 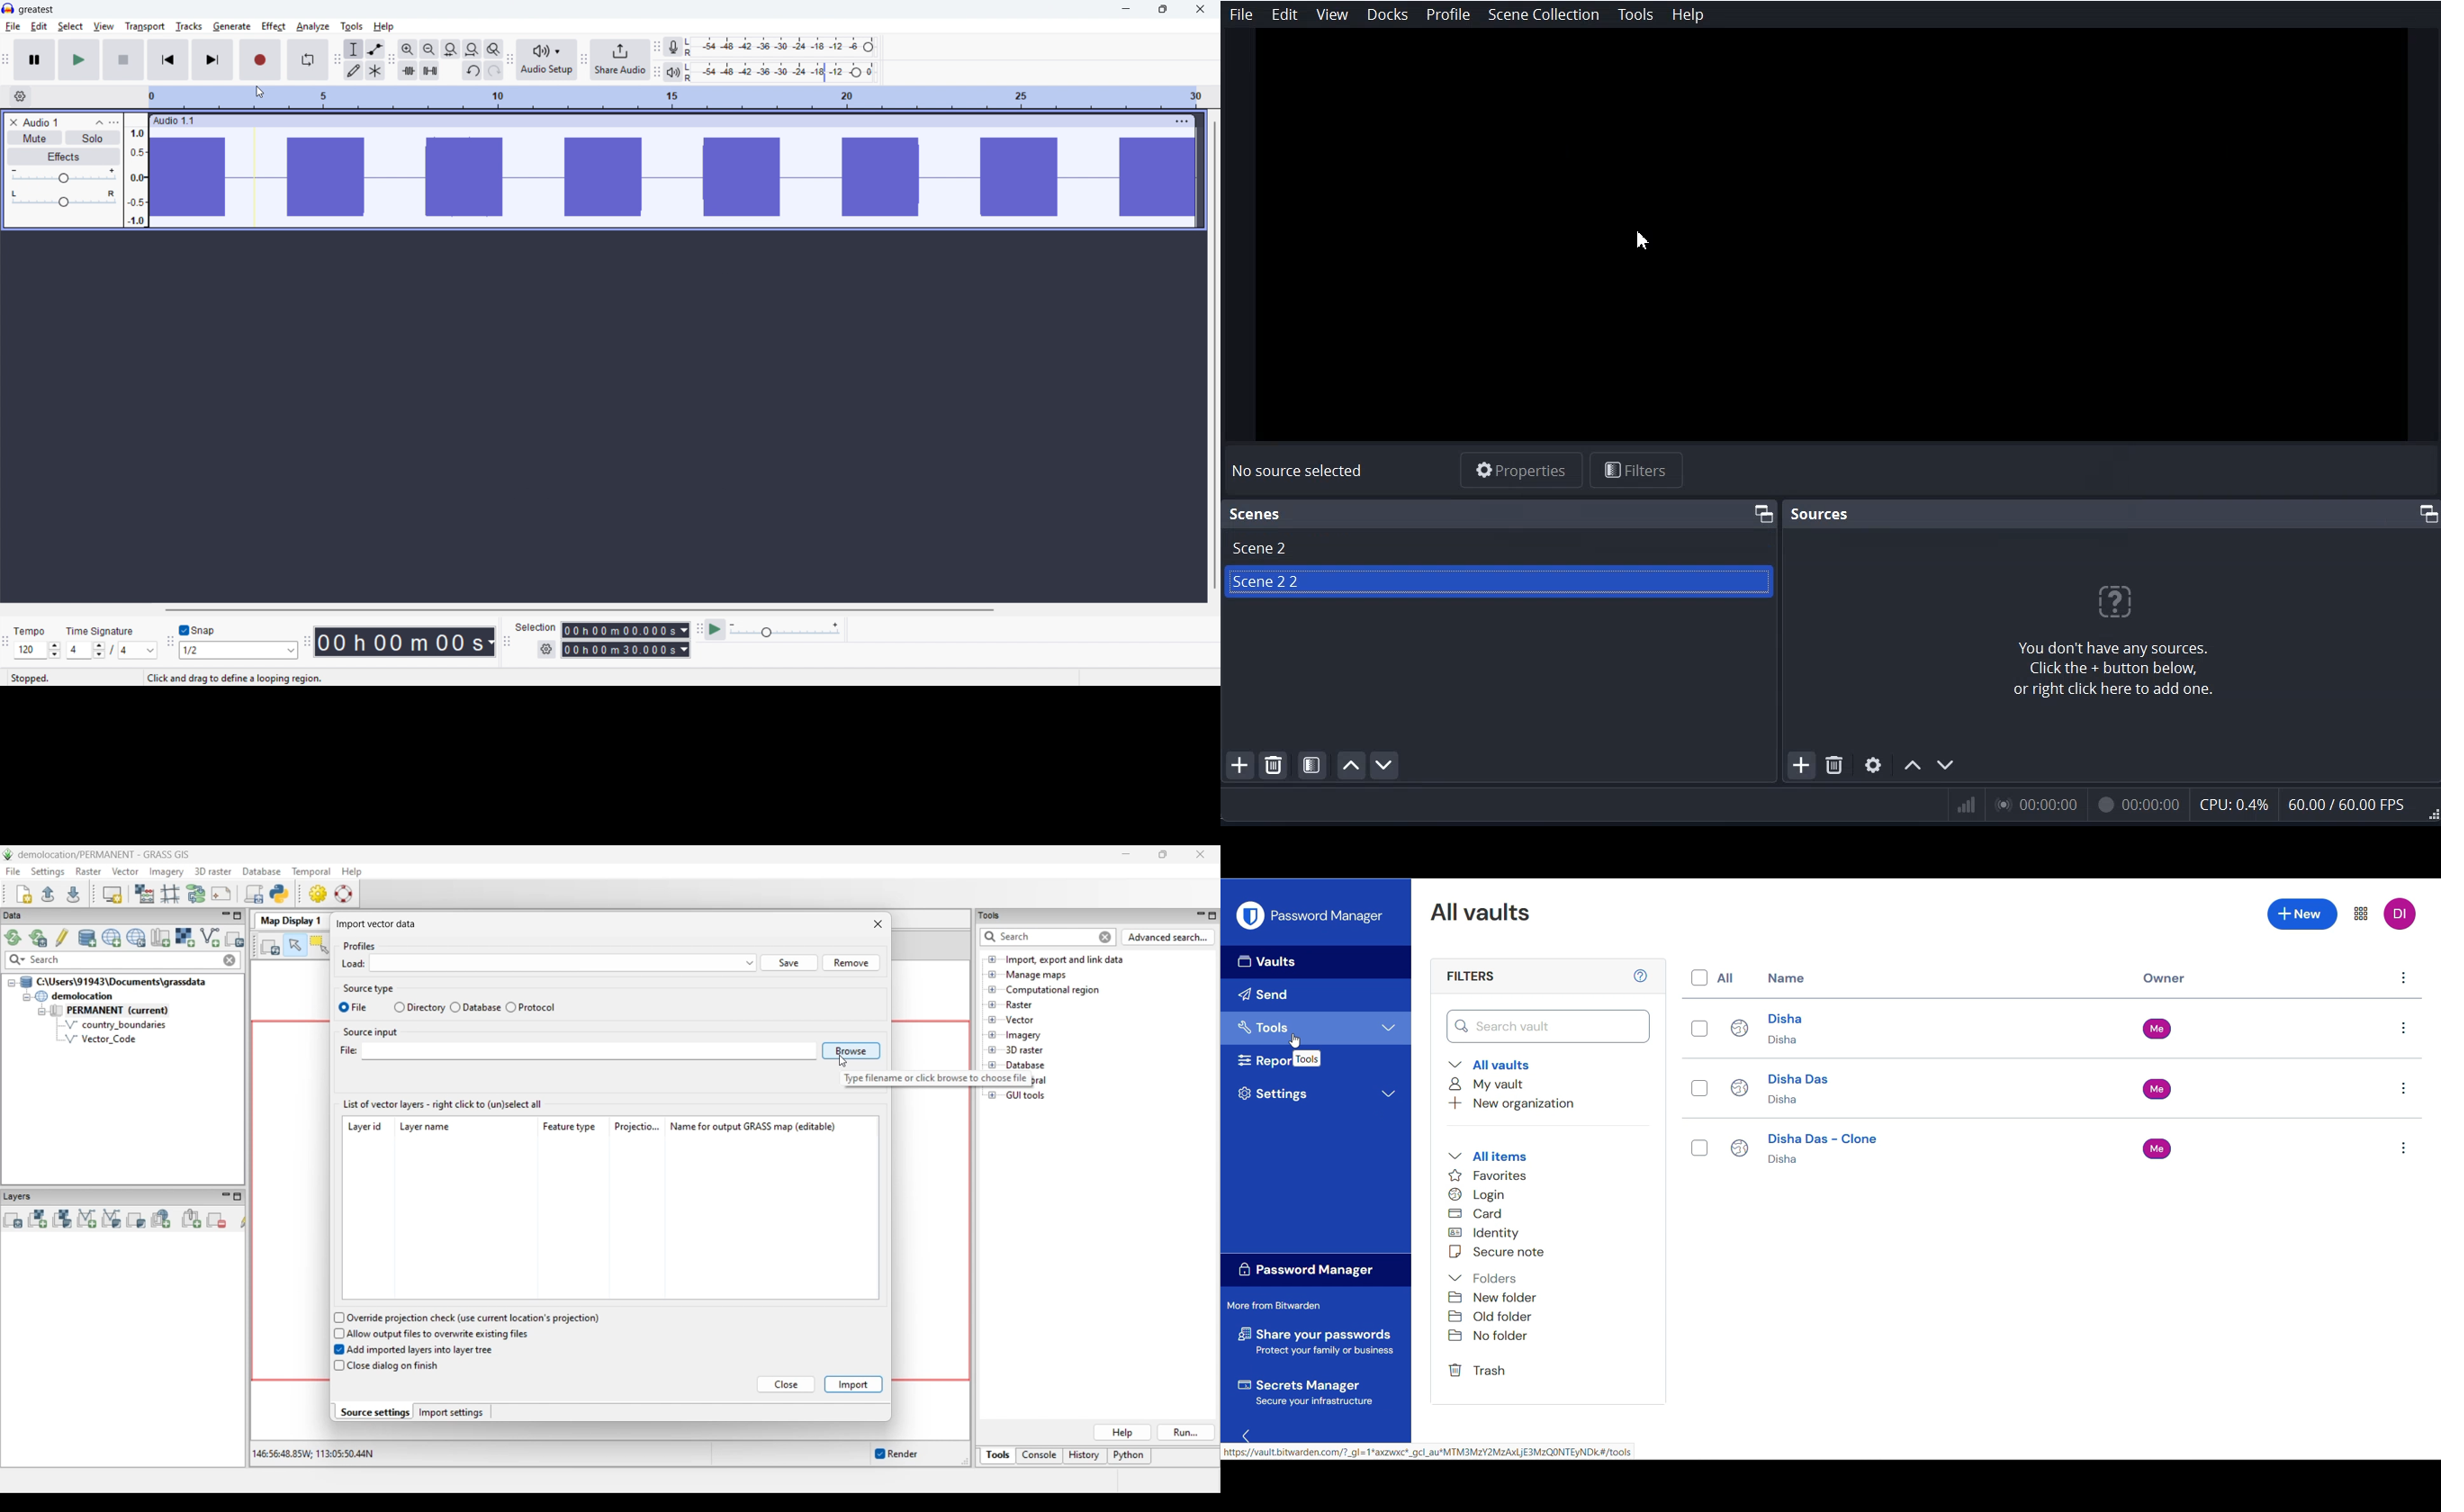 I want to click on Profile, so click(x=1449, y=15).